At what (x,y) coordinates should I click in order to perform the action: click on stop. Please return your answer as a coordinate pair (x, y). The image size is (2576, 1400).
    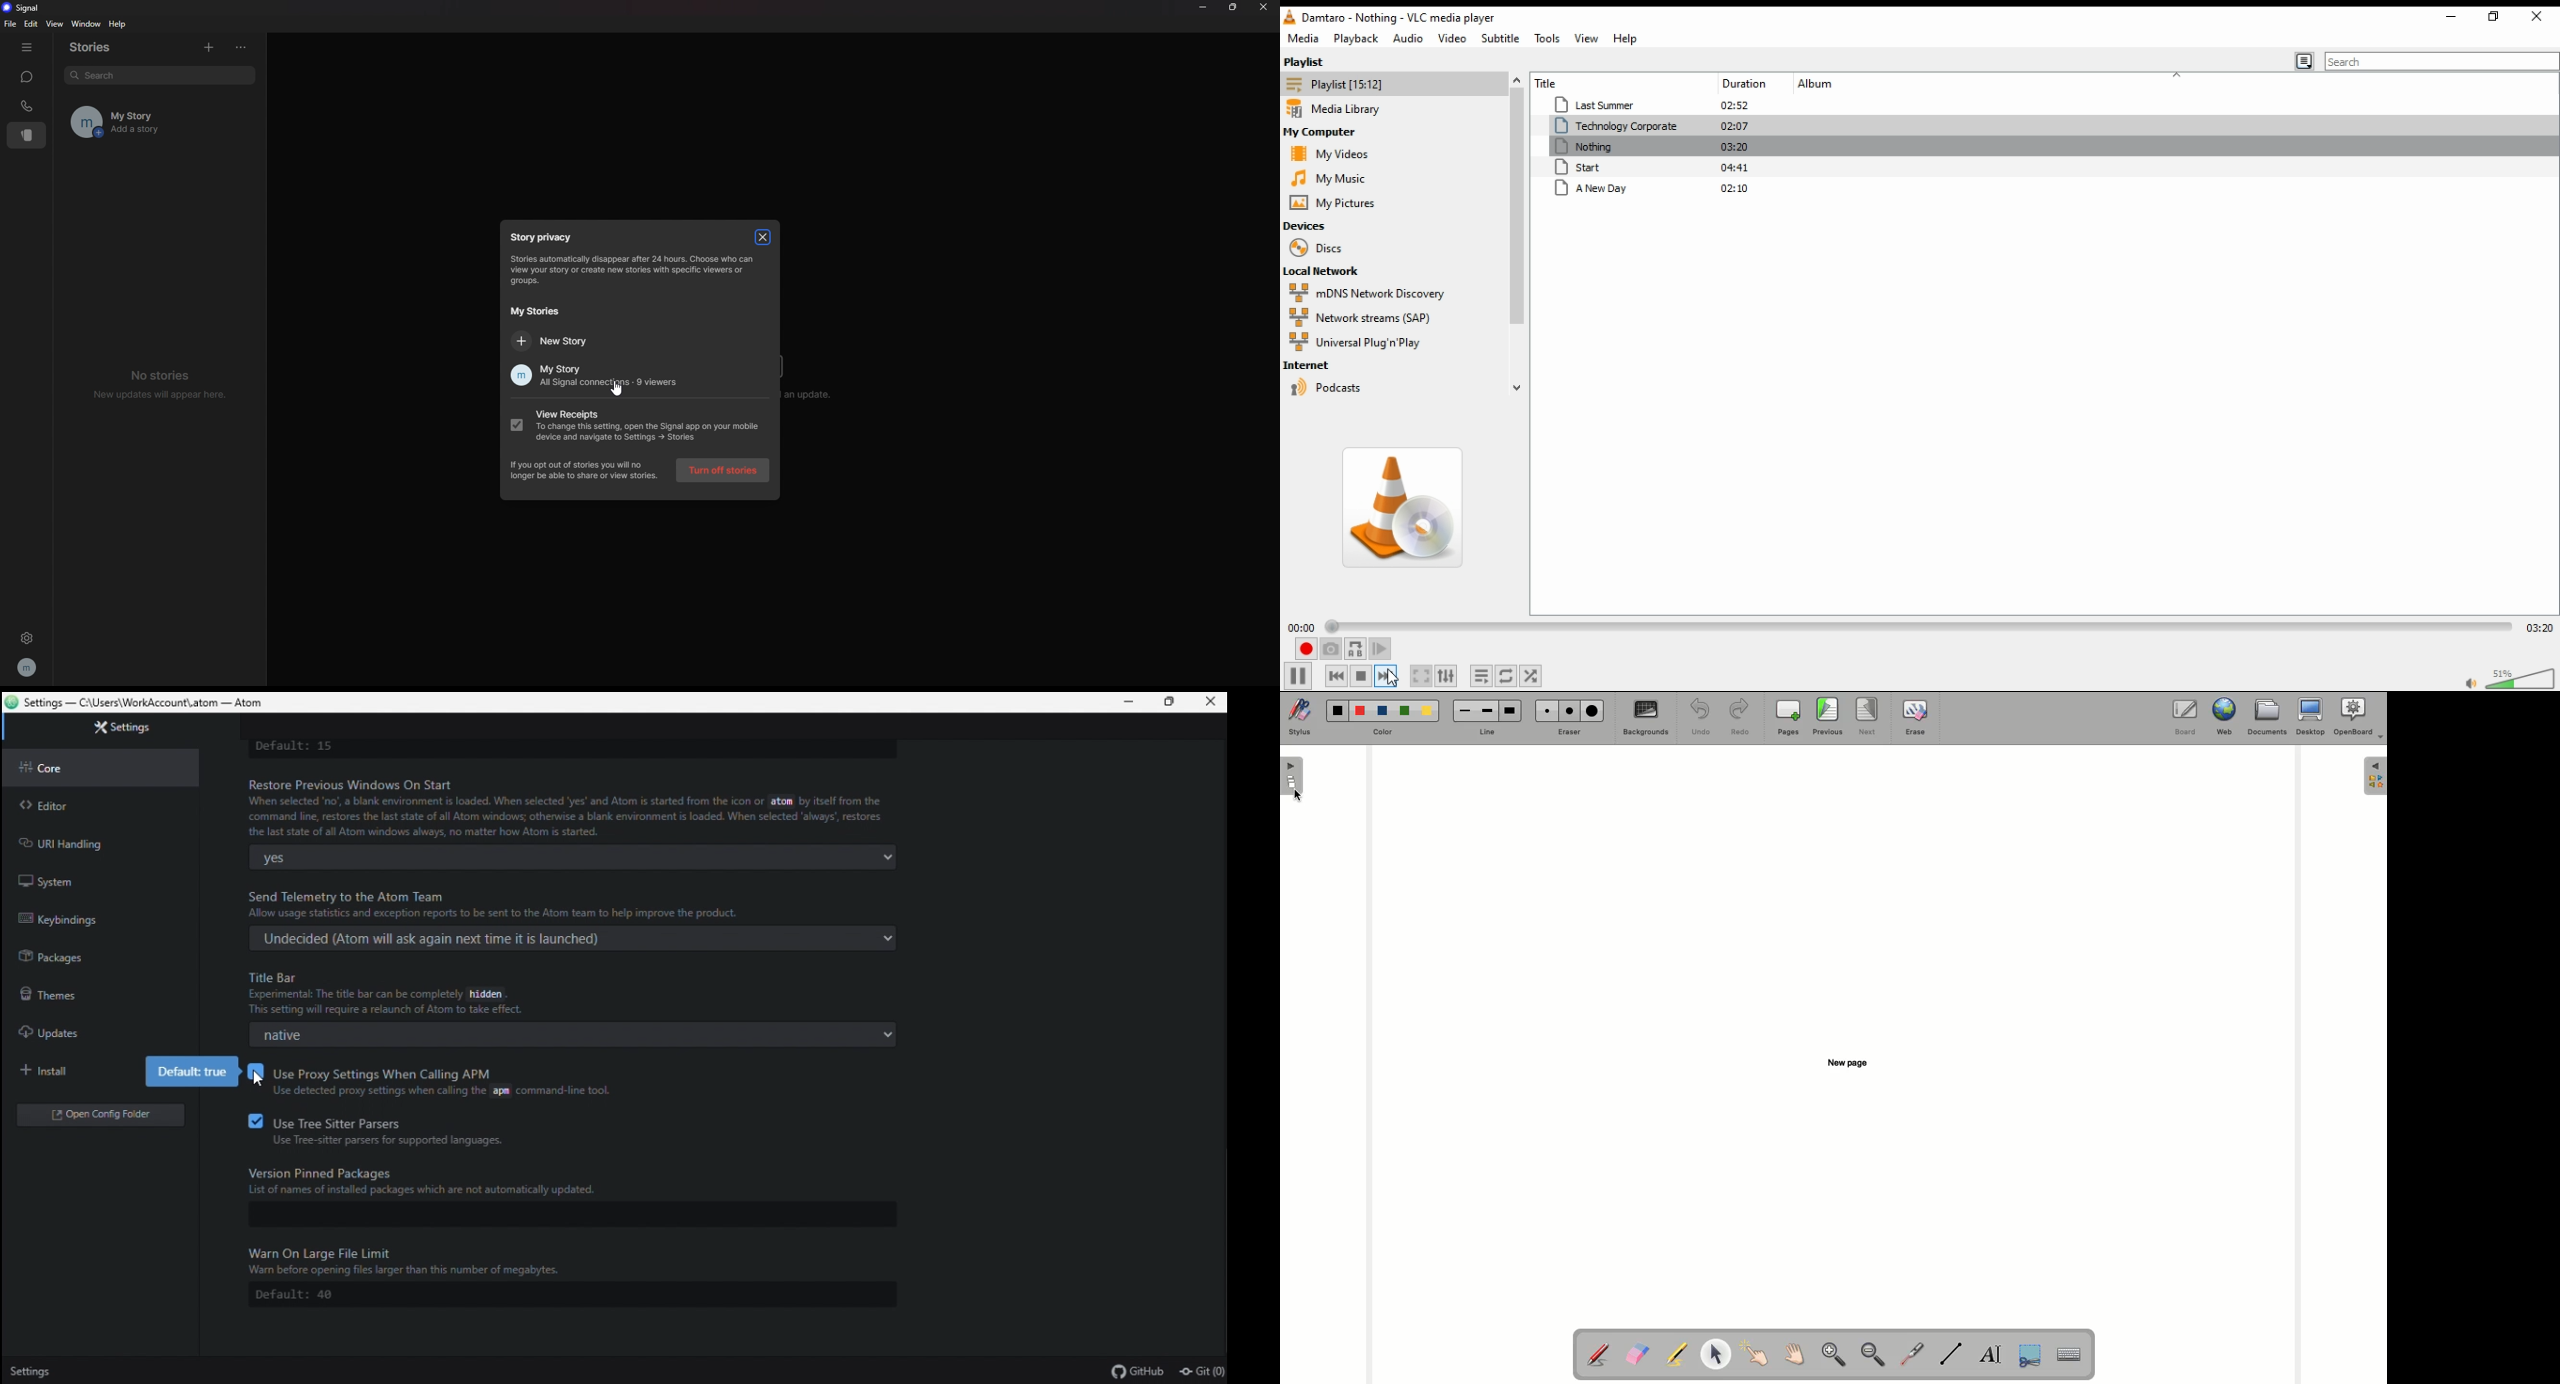
    Looking at the image, I should click on (1360, 676).